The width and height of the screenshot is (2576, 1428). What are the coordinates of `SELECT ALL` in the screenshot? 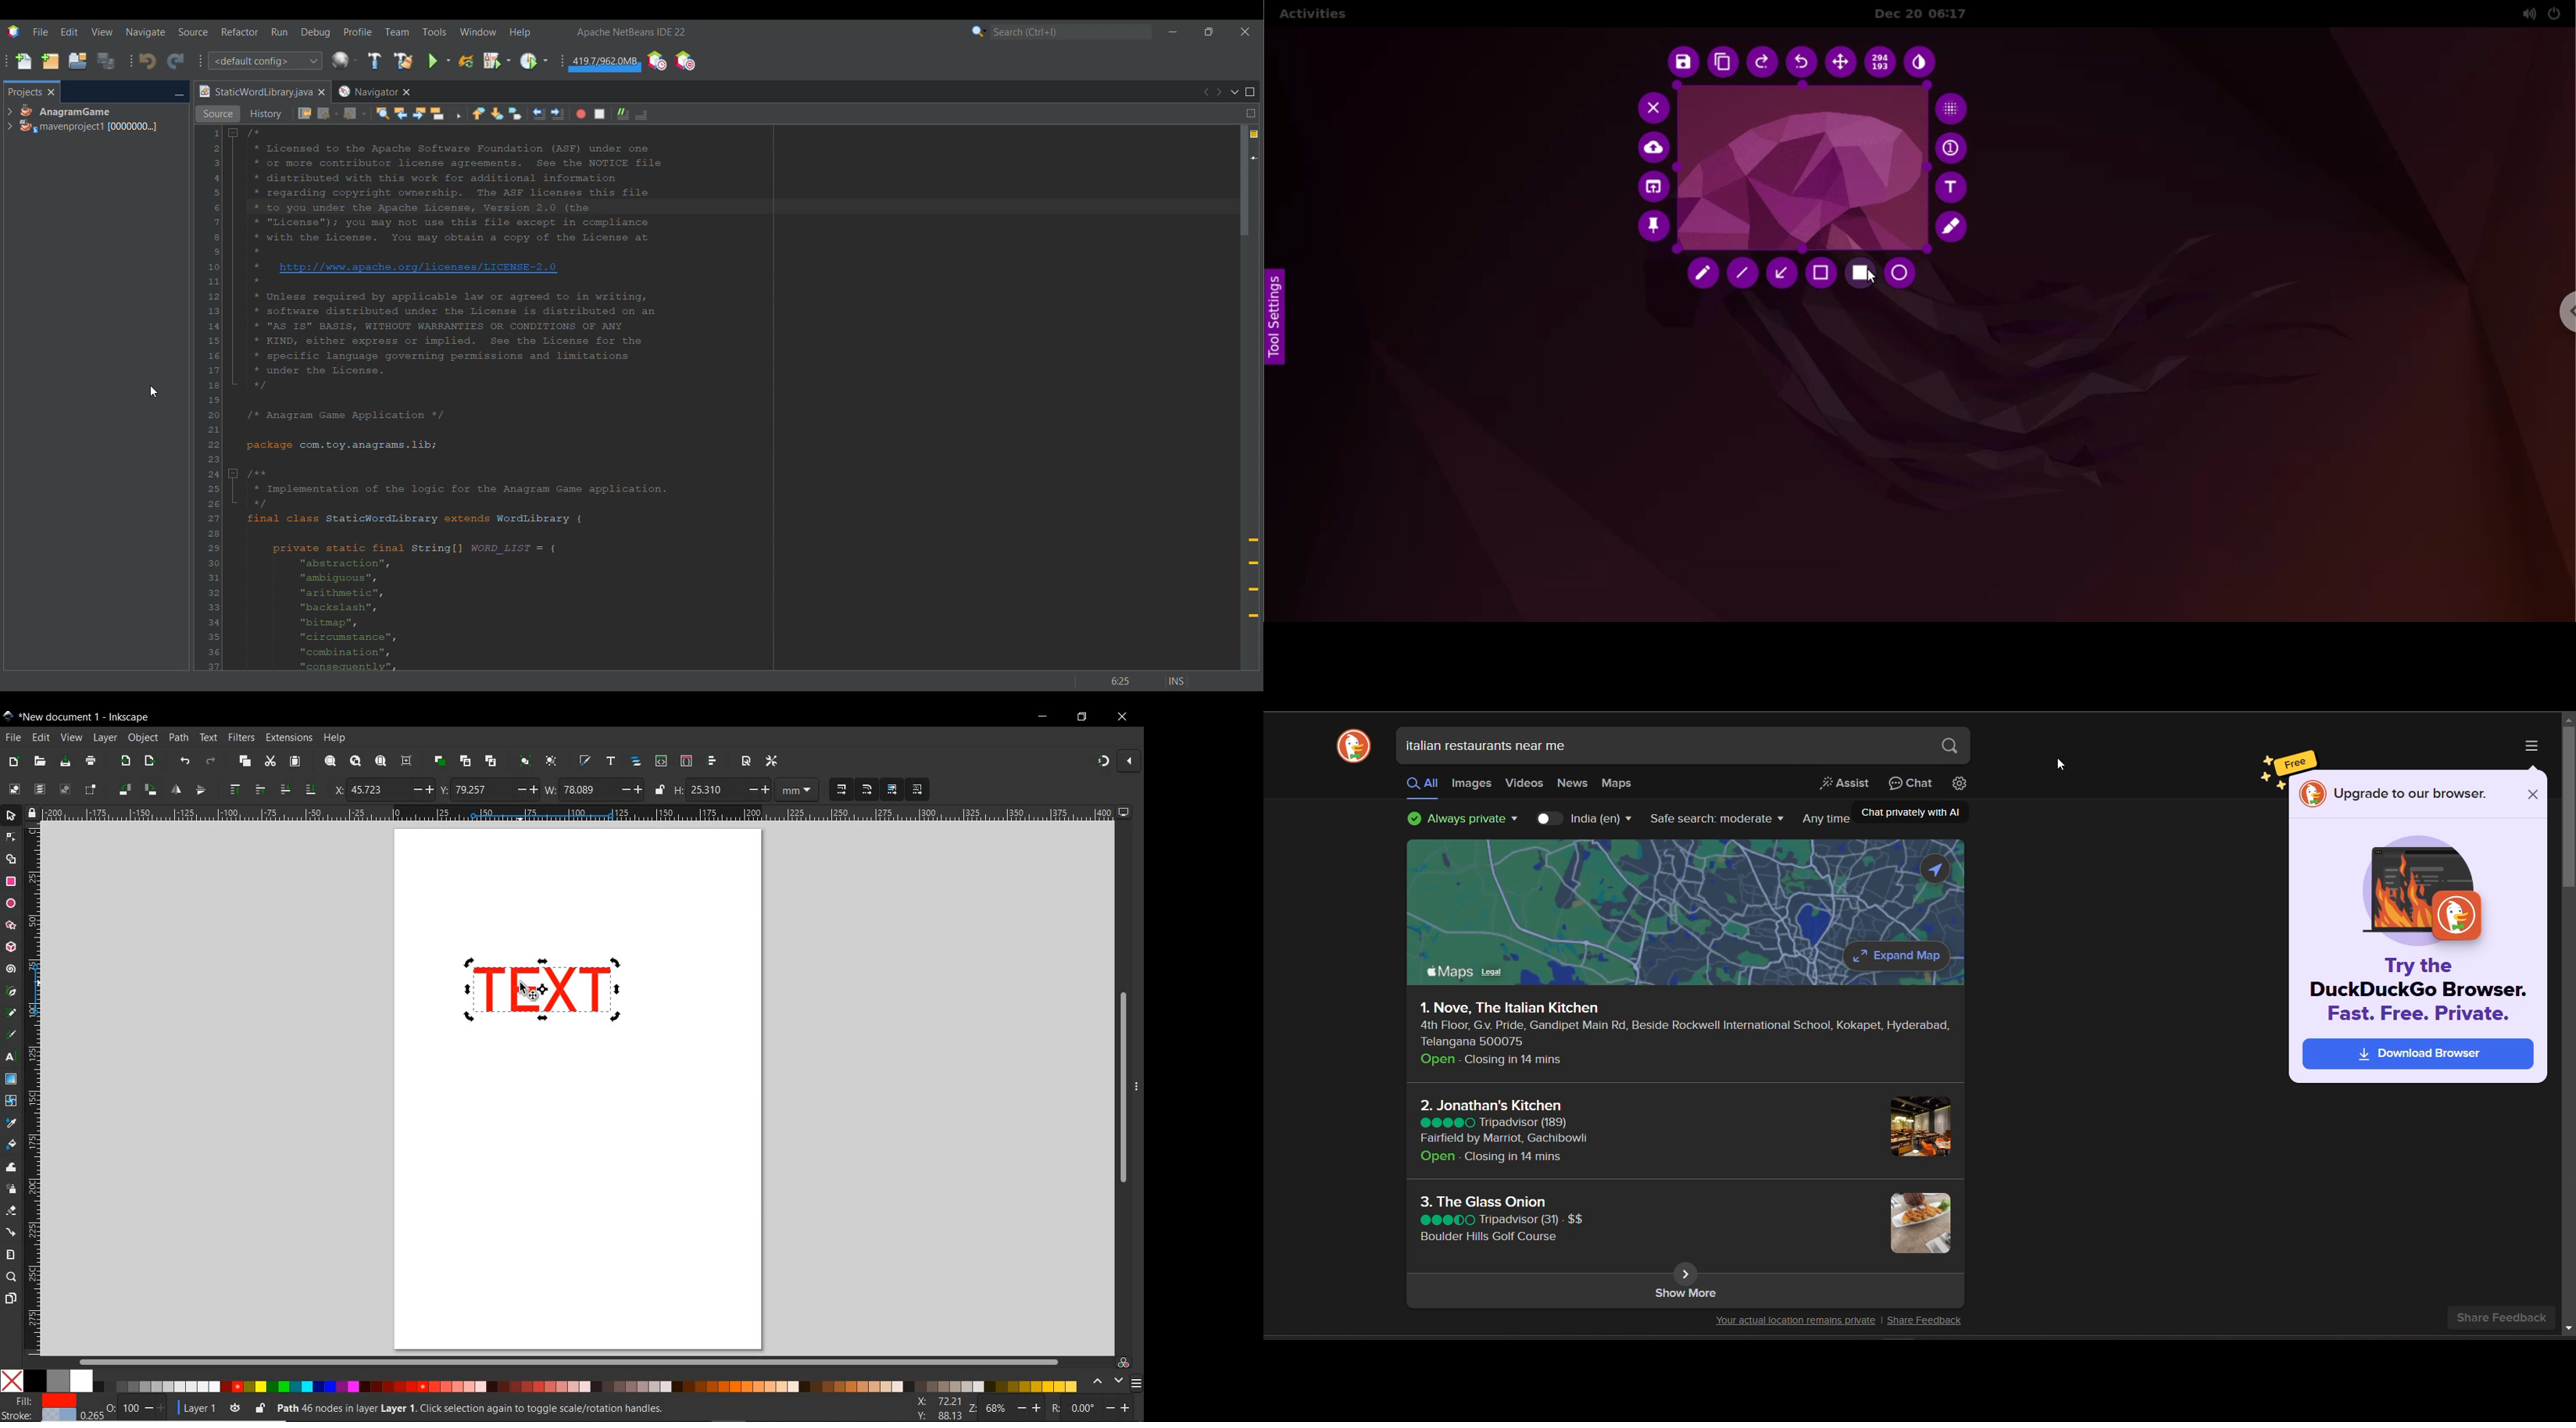 It's located at (14, 789).